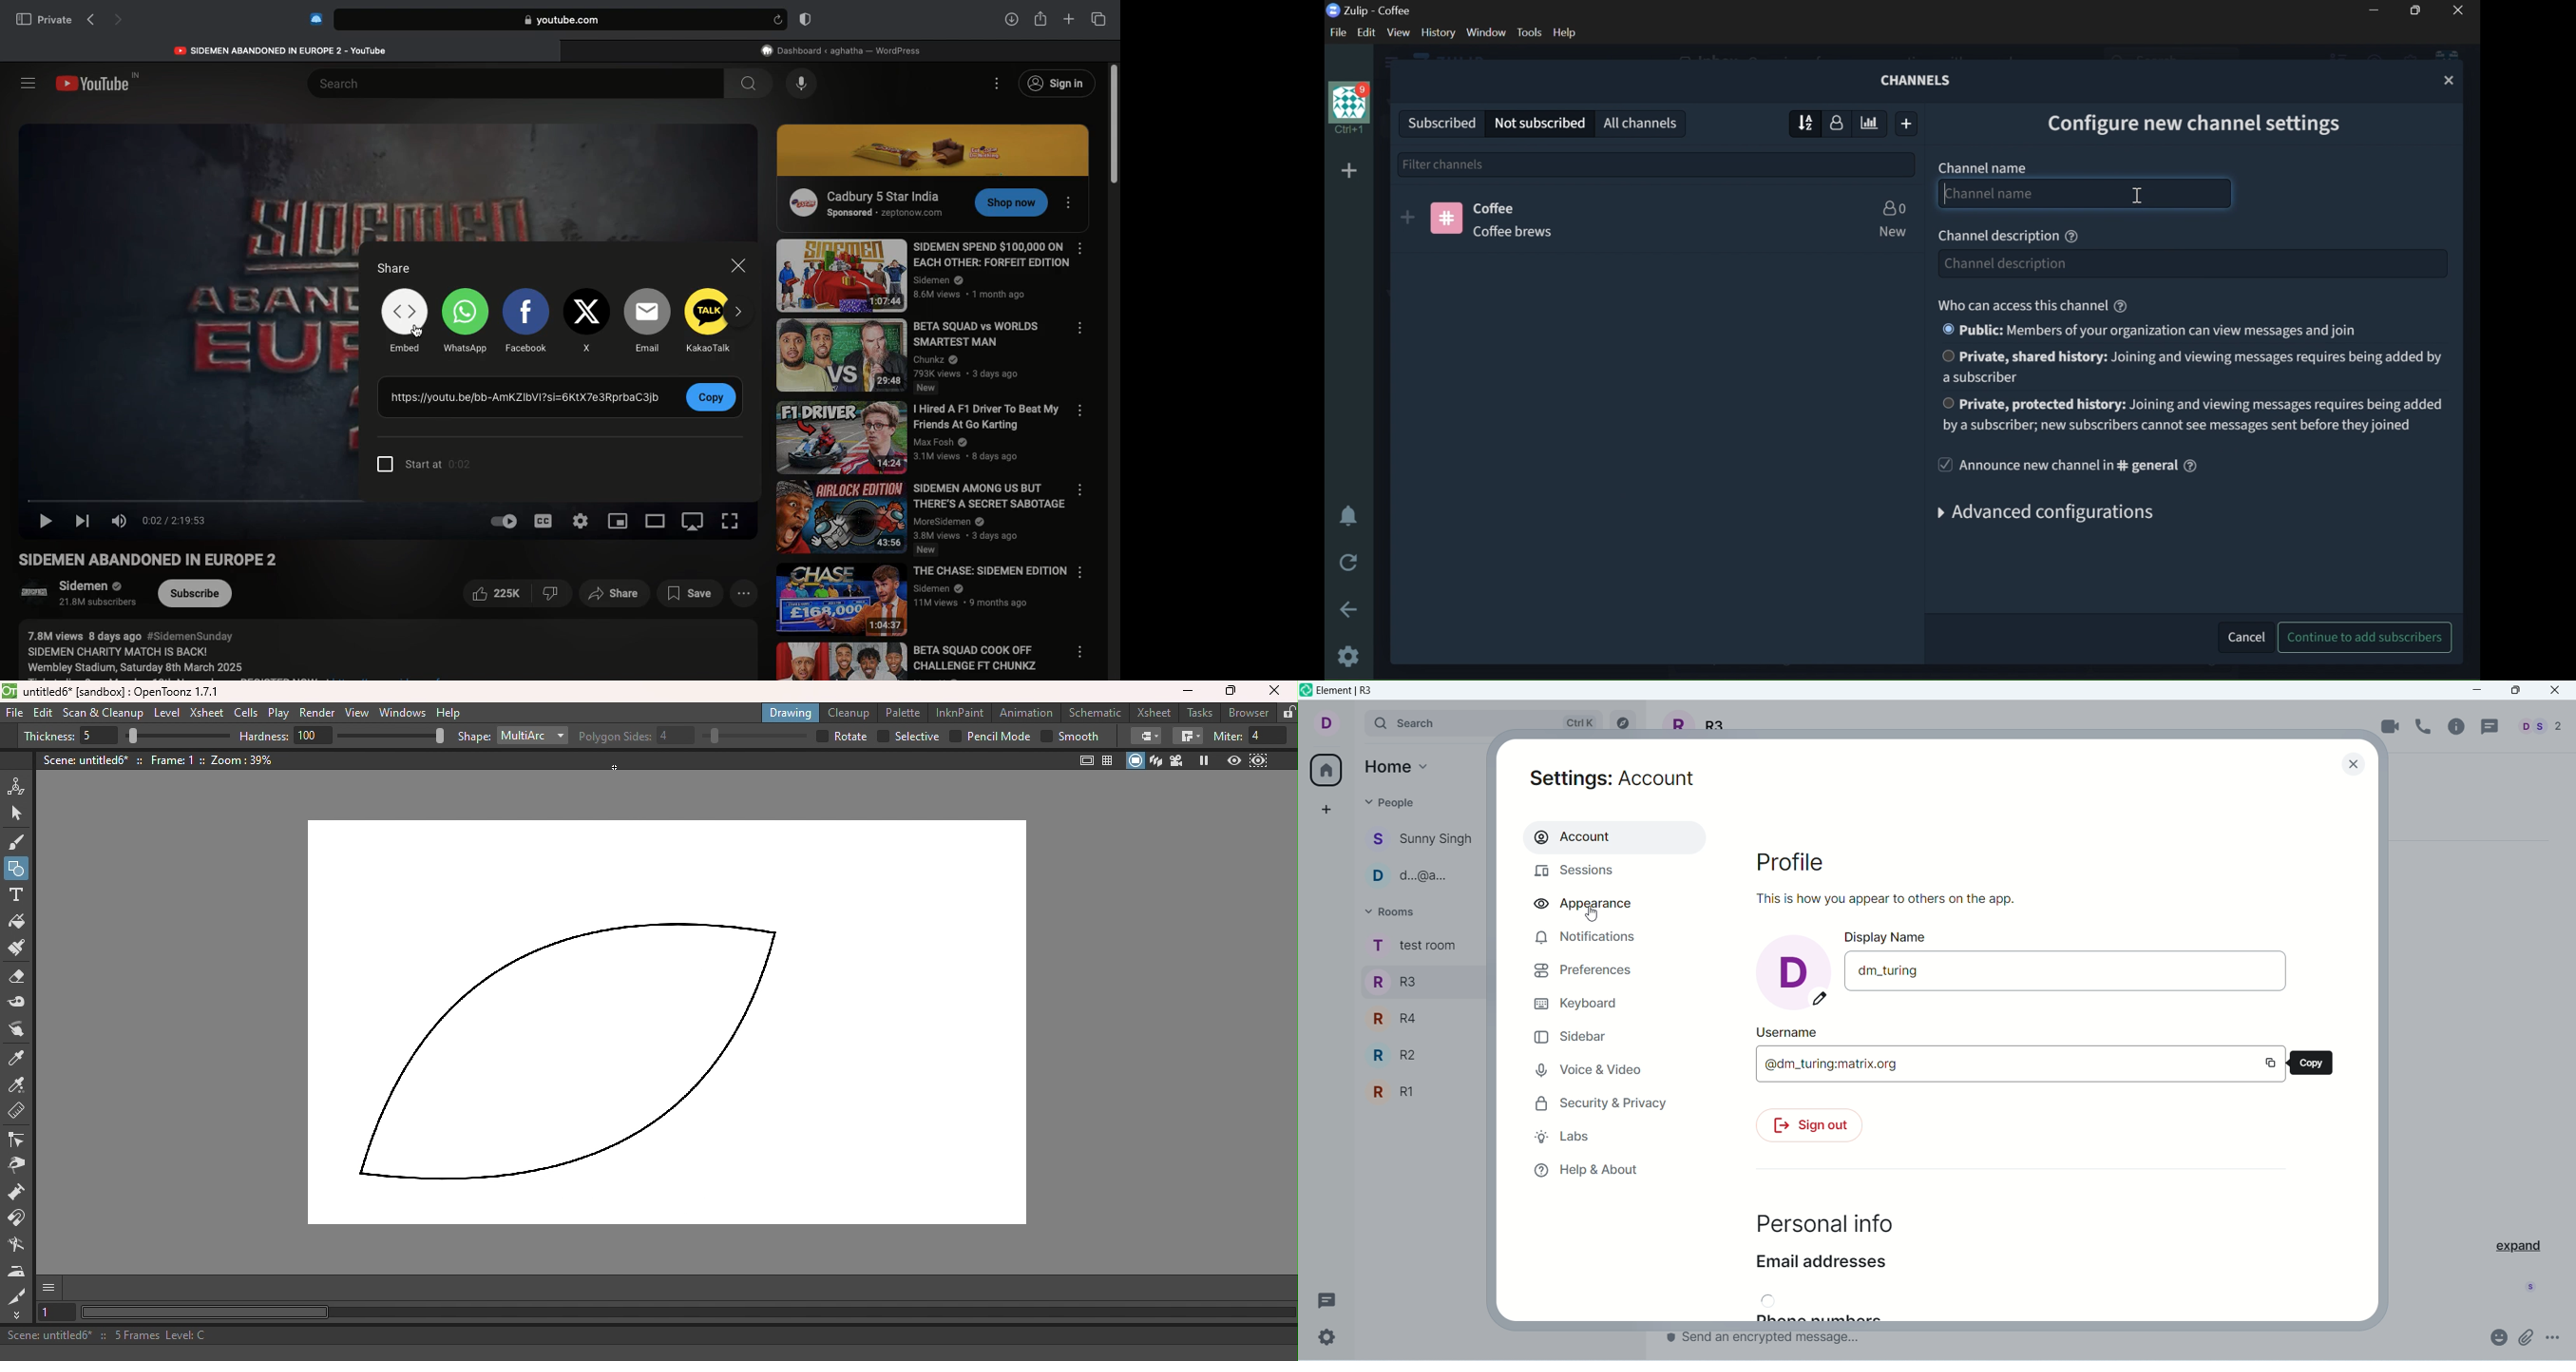 This screenshot has height=1372, width=2576. Describe the element at coordinates (616, 594) in the screenshot. I see `Share` at that location.